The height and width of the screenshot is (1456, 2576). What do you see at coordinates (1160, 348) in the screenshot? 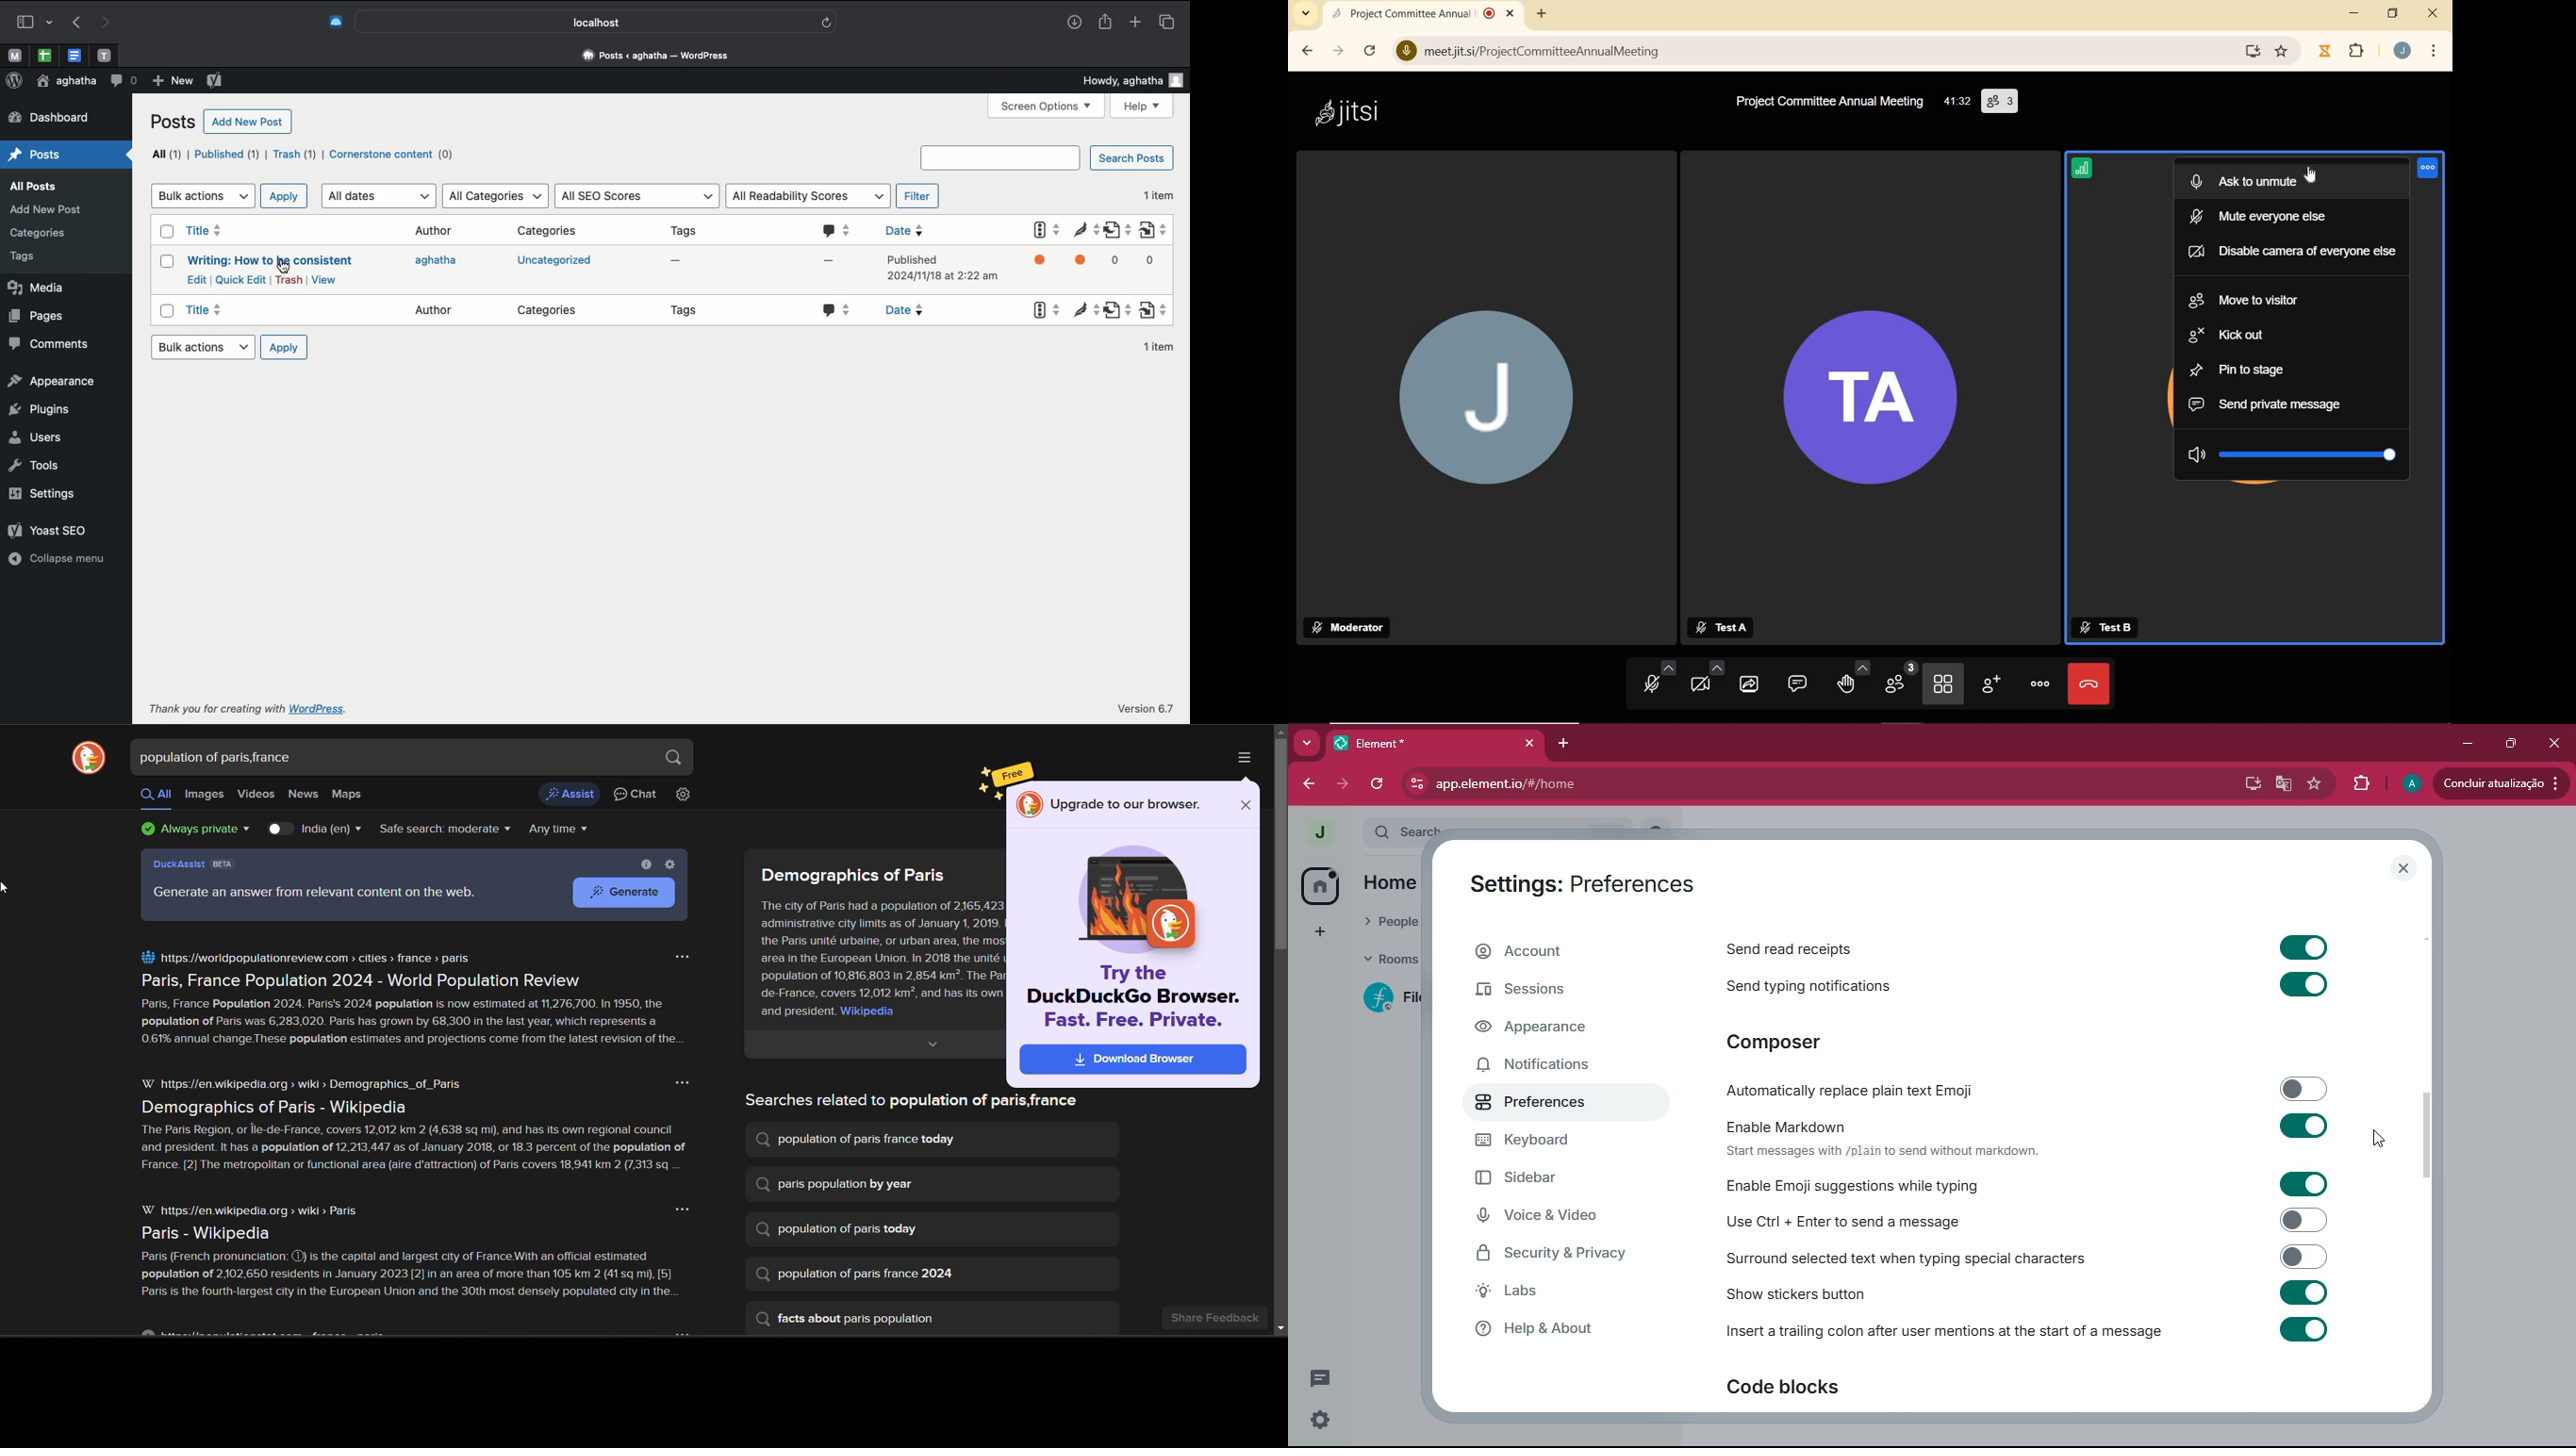
I see `1 item` at bounding box center [1160, 348].